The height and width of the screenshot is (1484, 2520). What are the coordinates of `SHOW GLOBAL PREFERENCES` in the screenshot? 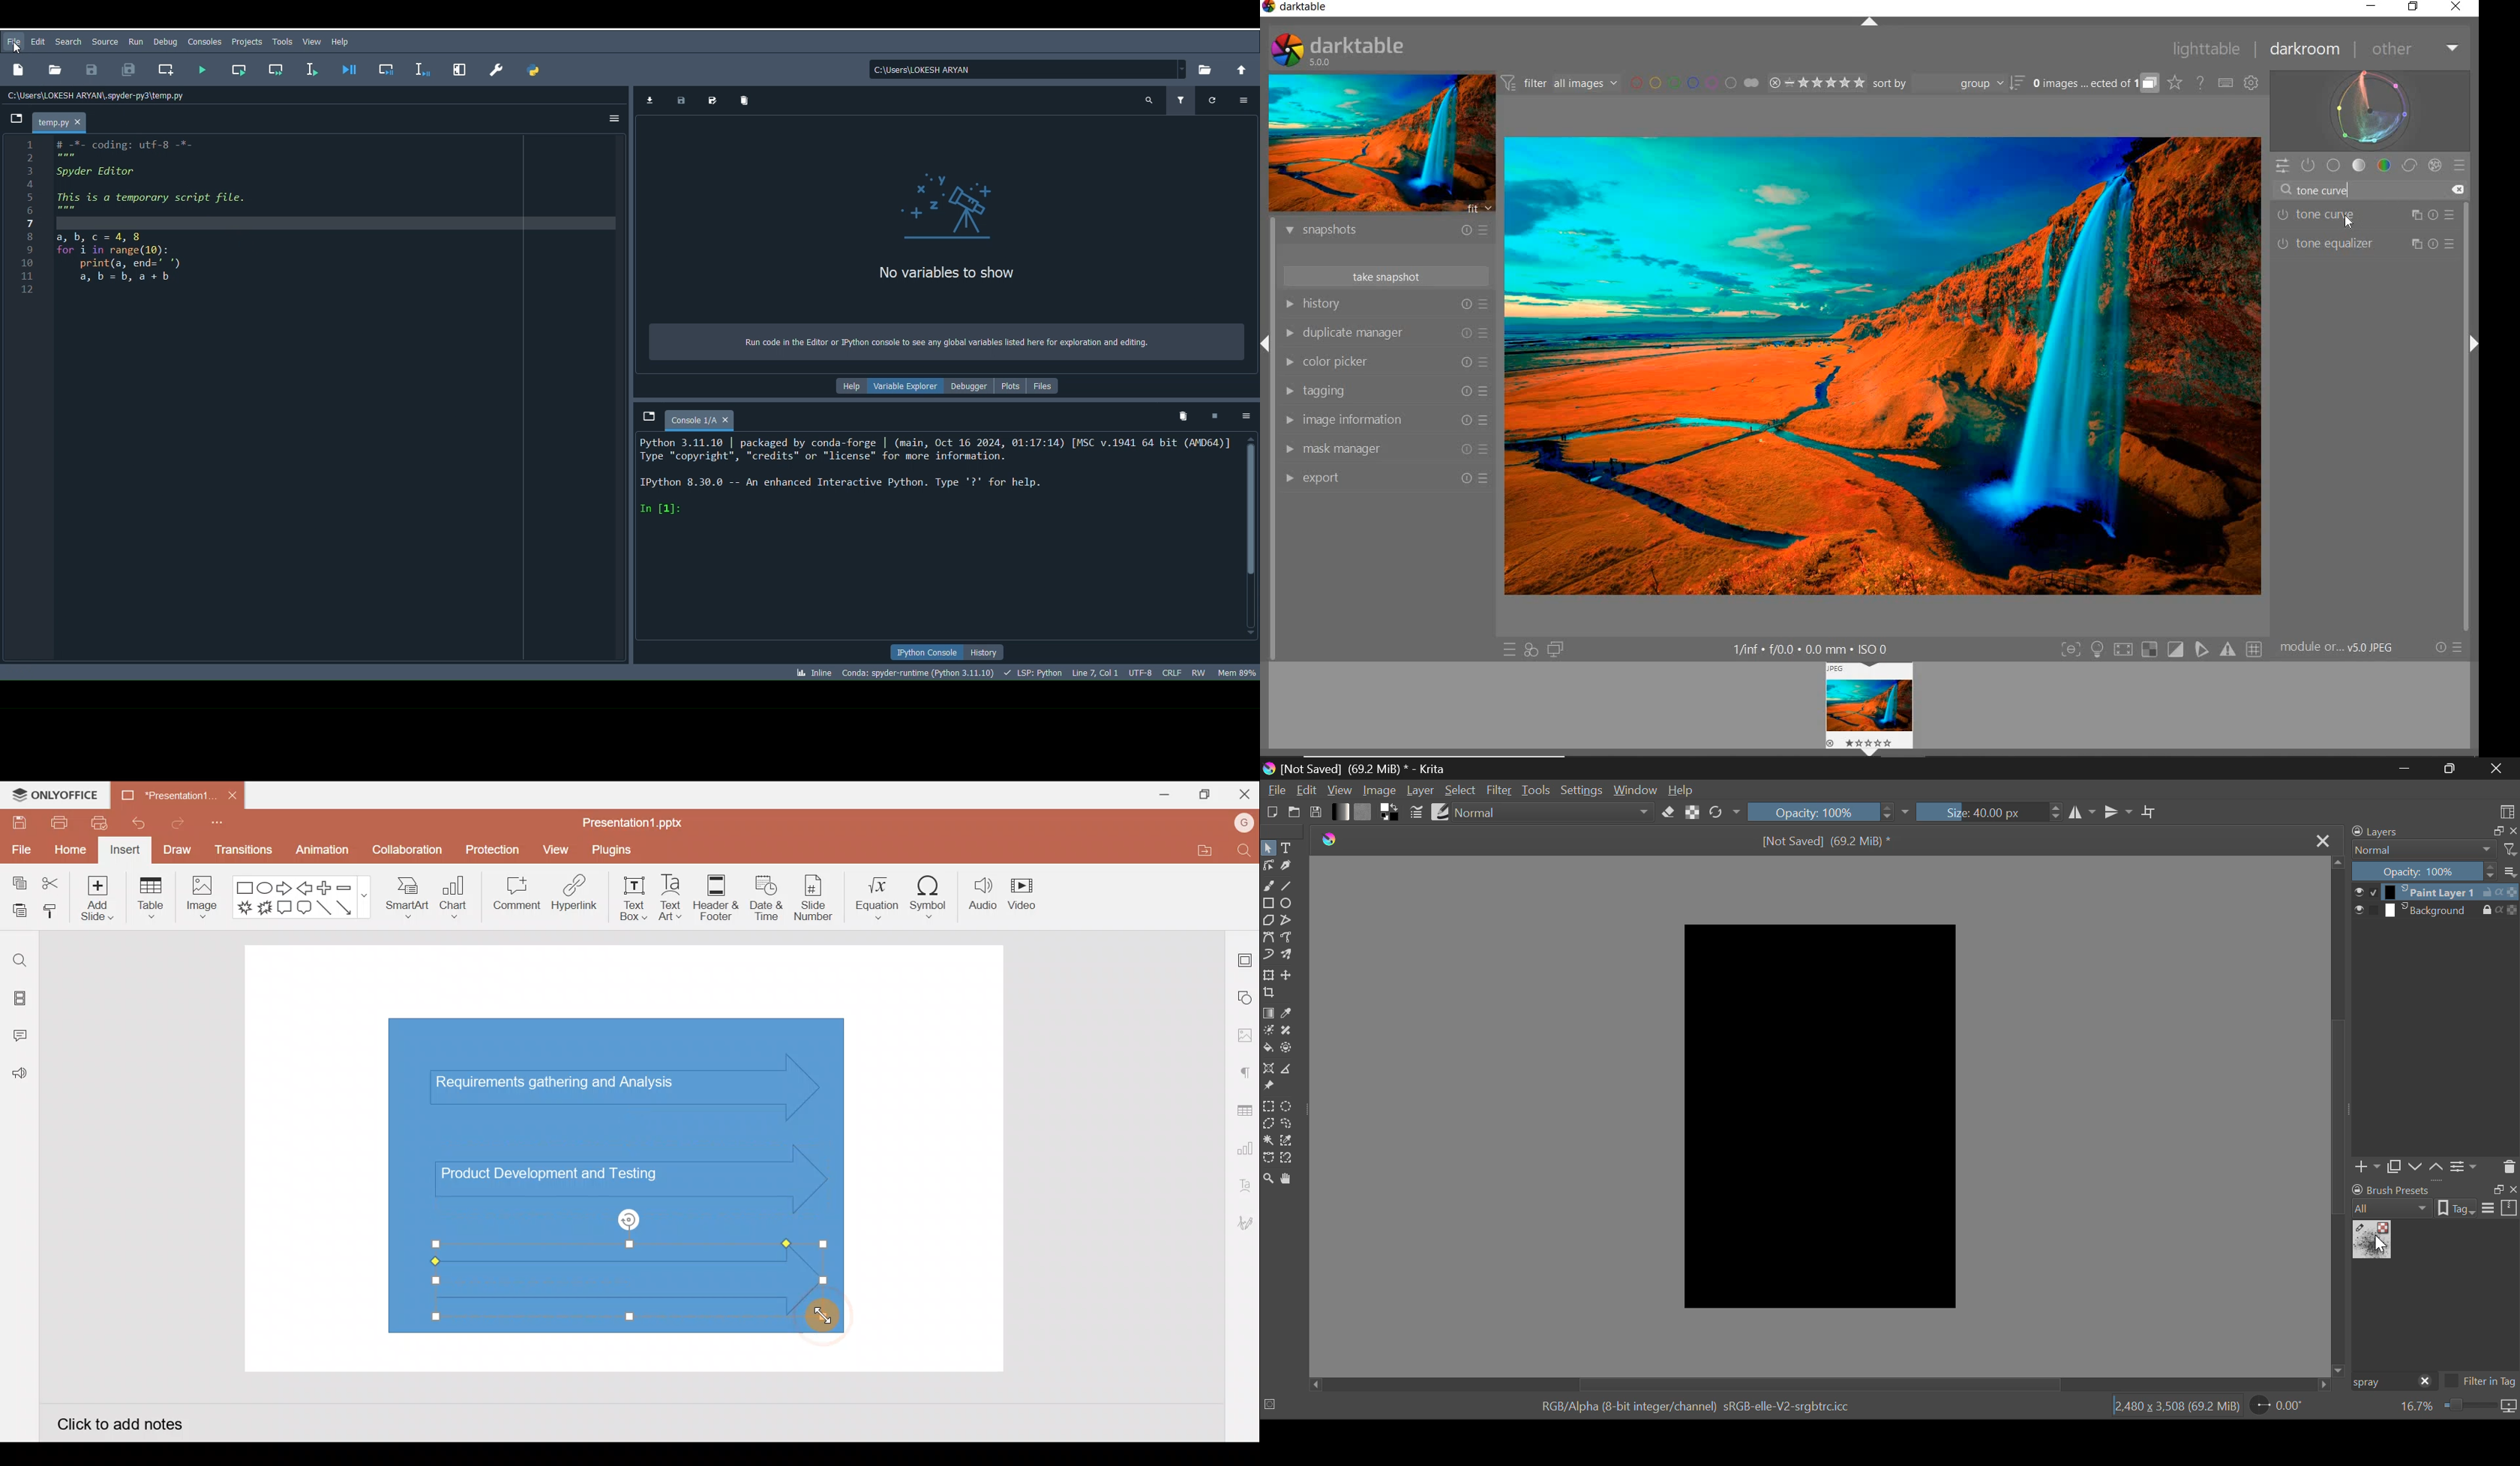 It's located at (2251, 83).